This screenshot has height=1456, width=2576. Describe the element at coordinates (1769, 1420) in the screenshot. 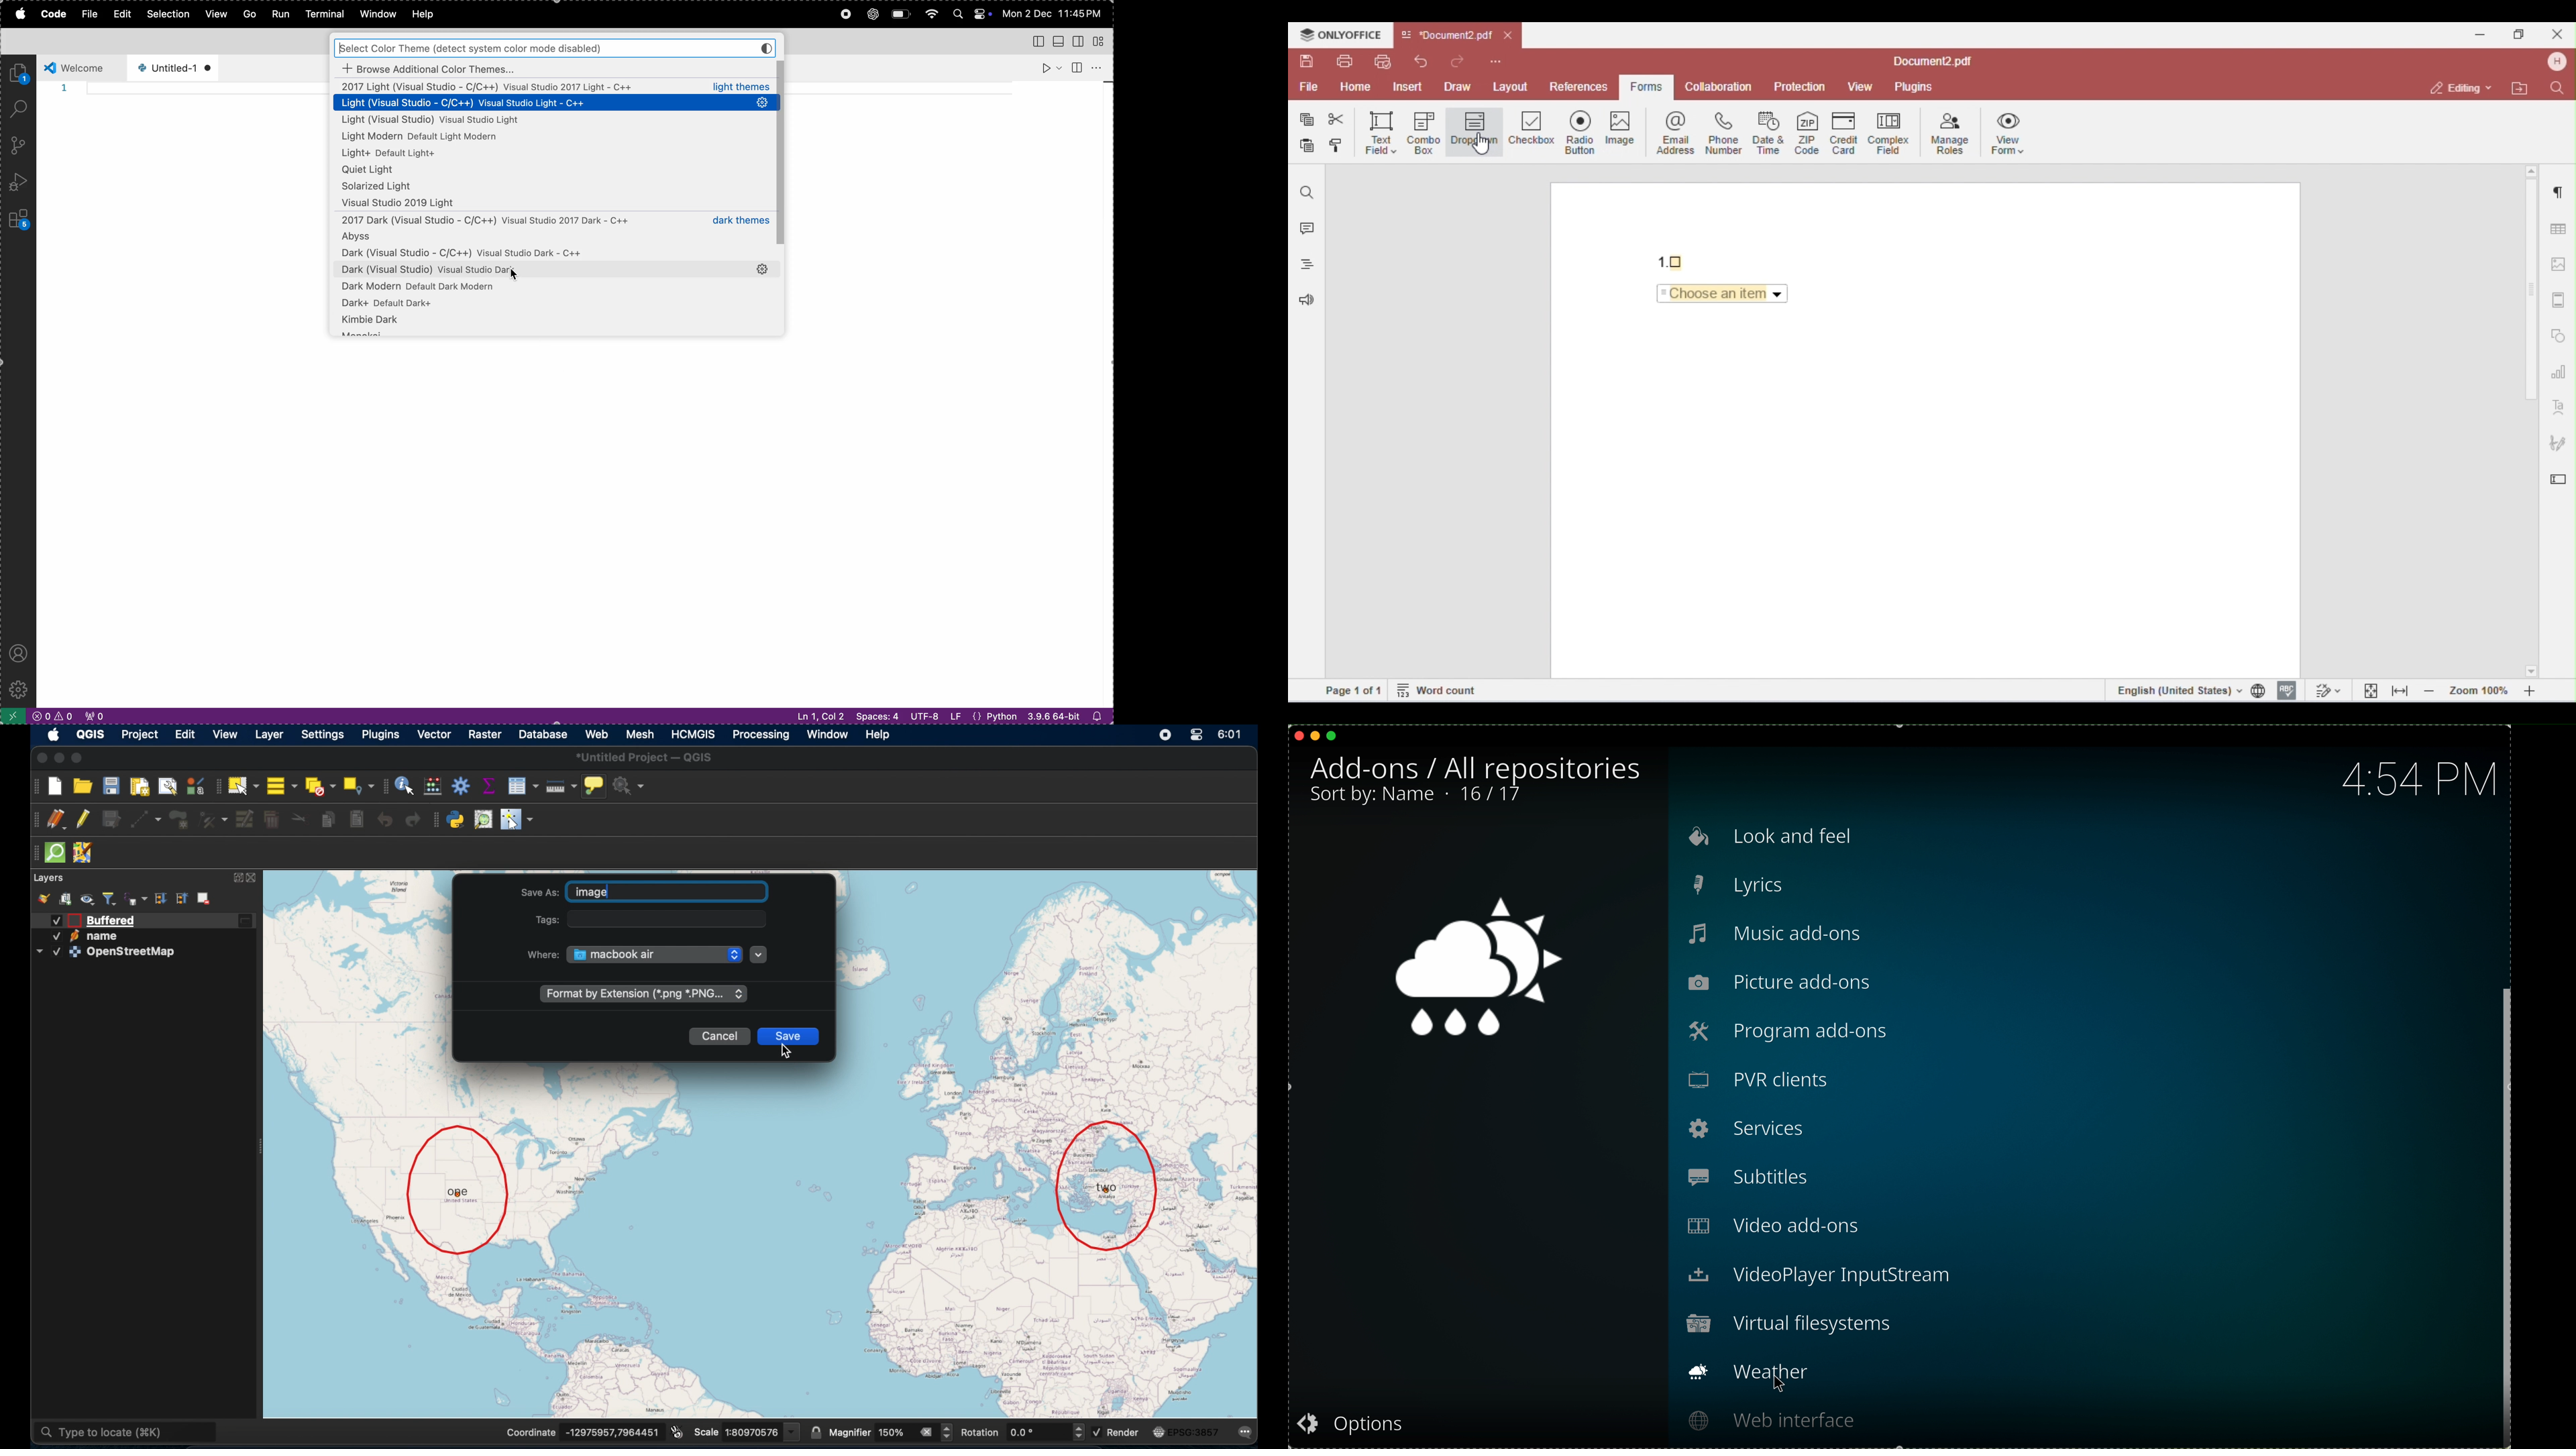

I see `web interface` at that location.